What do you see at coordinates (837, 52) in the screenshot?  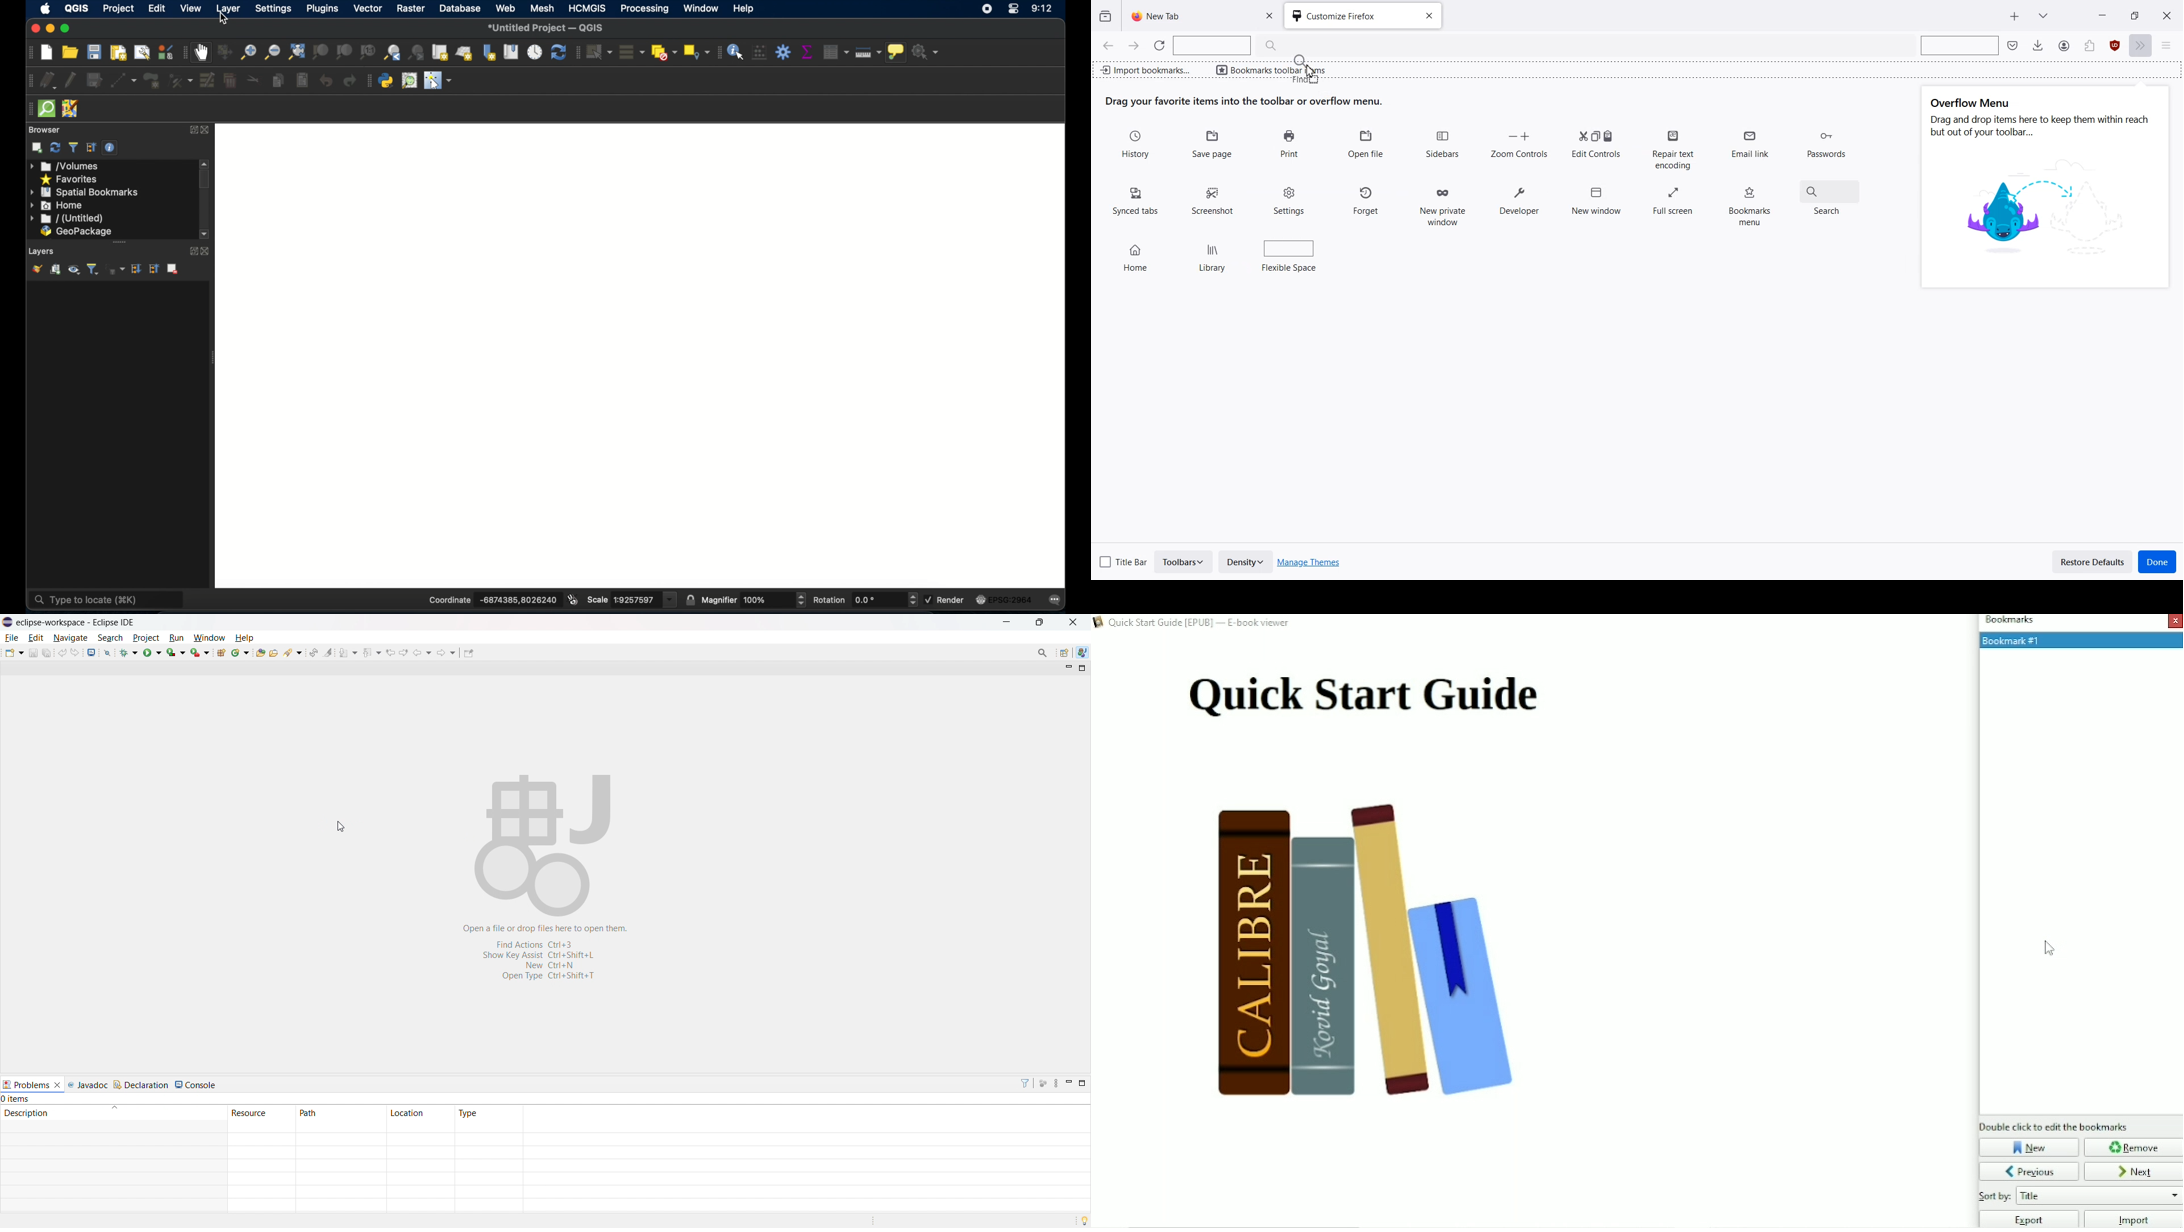 I see `open attribute table` at bounding box center [837, 52].